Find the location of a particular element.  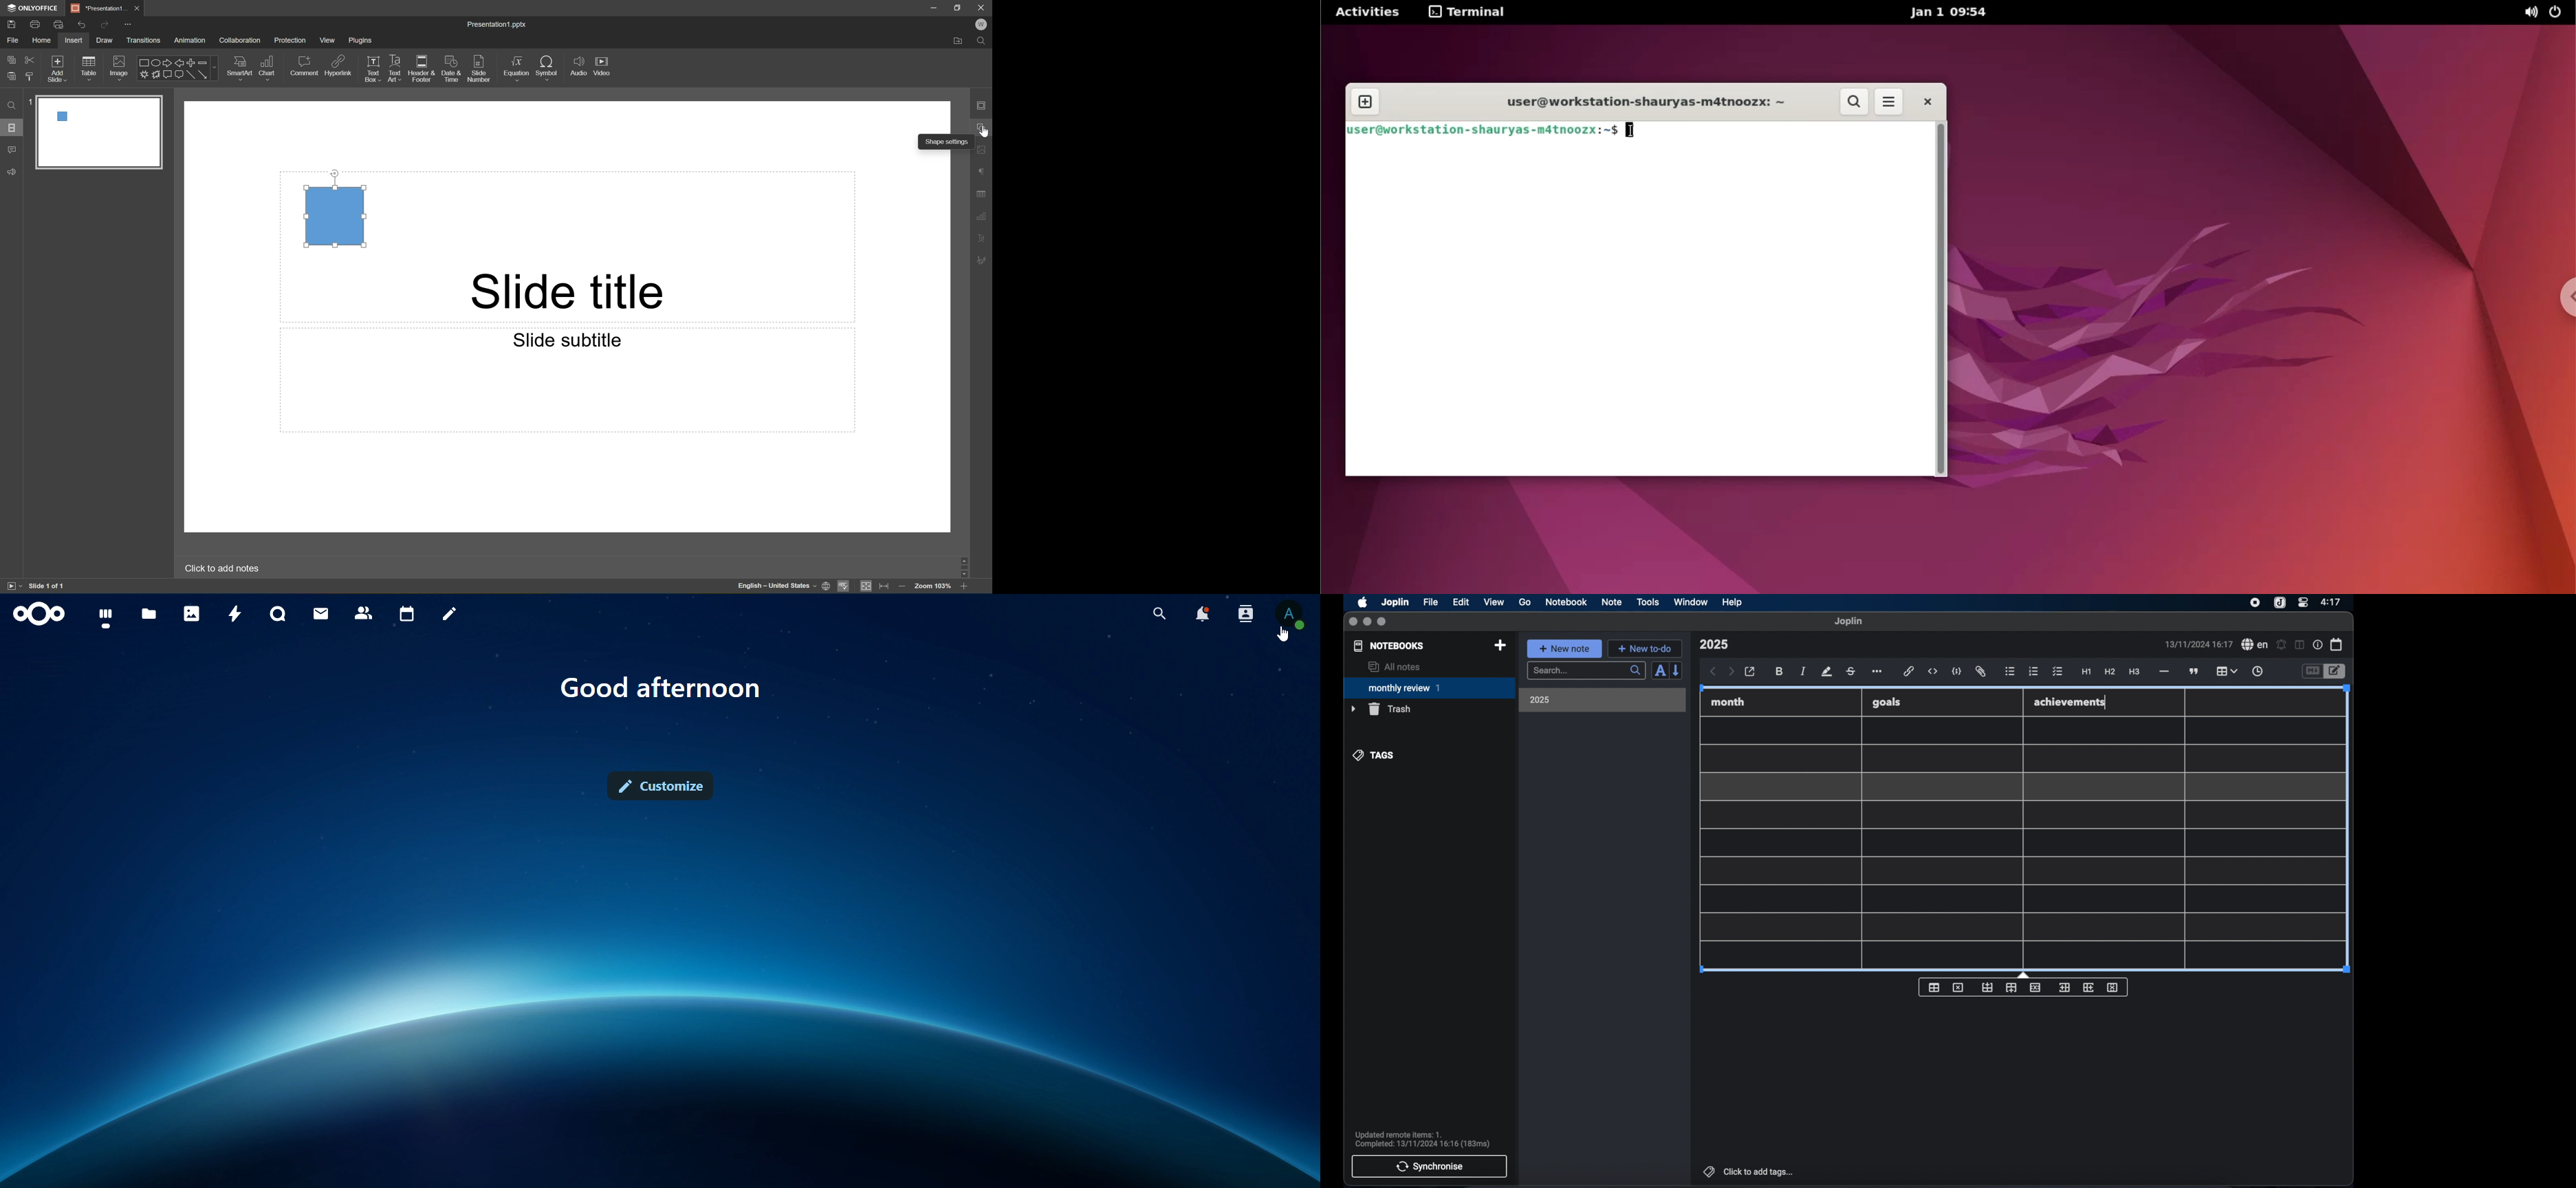

date is located at coordinates (2198, 644).